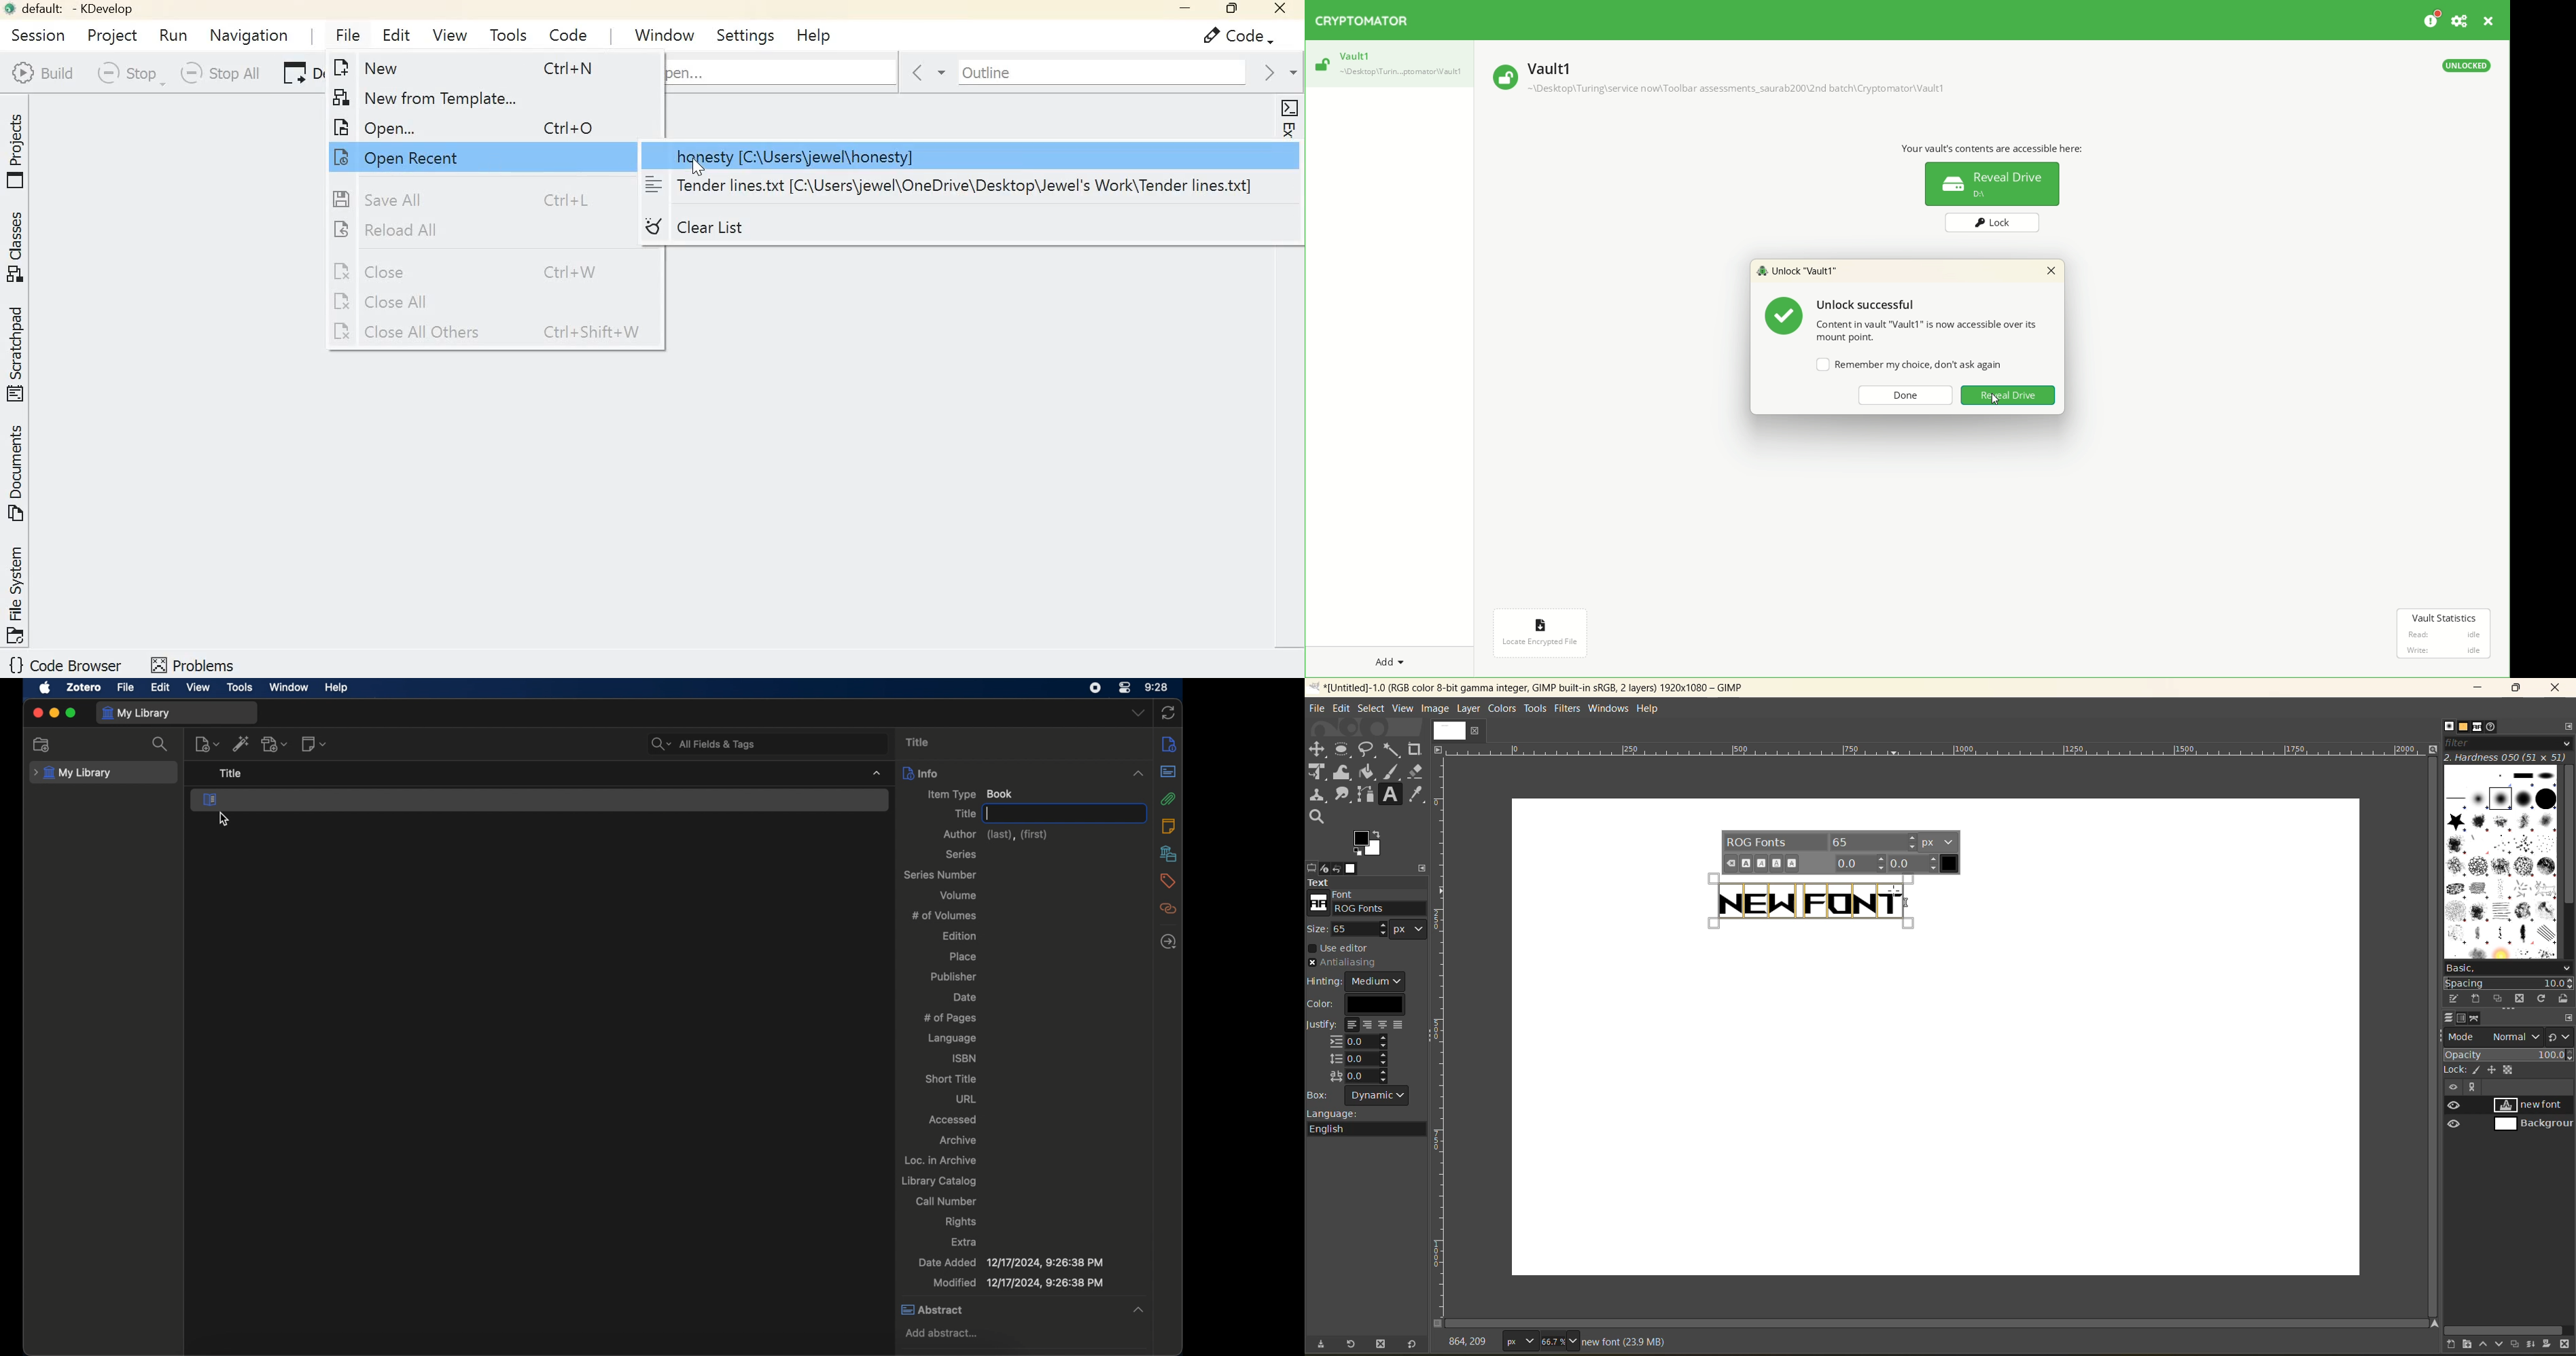 This screenshot has width=2576, height=1372. I want to click on info, so click(1169, 743).